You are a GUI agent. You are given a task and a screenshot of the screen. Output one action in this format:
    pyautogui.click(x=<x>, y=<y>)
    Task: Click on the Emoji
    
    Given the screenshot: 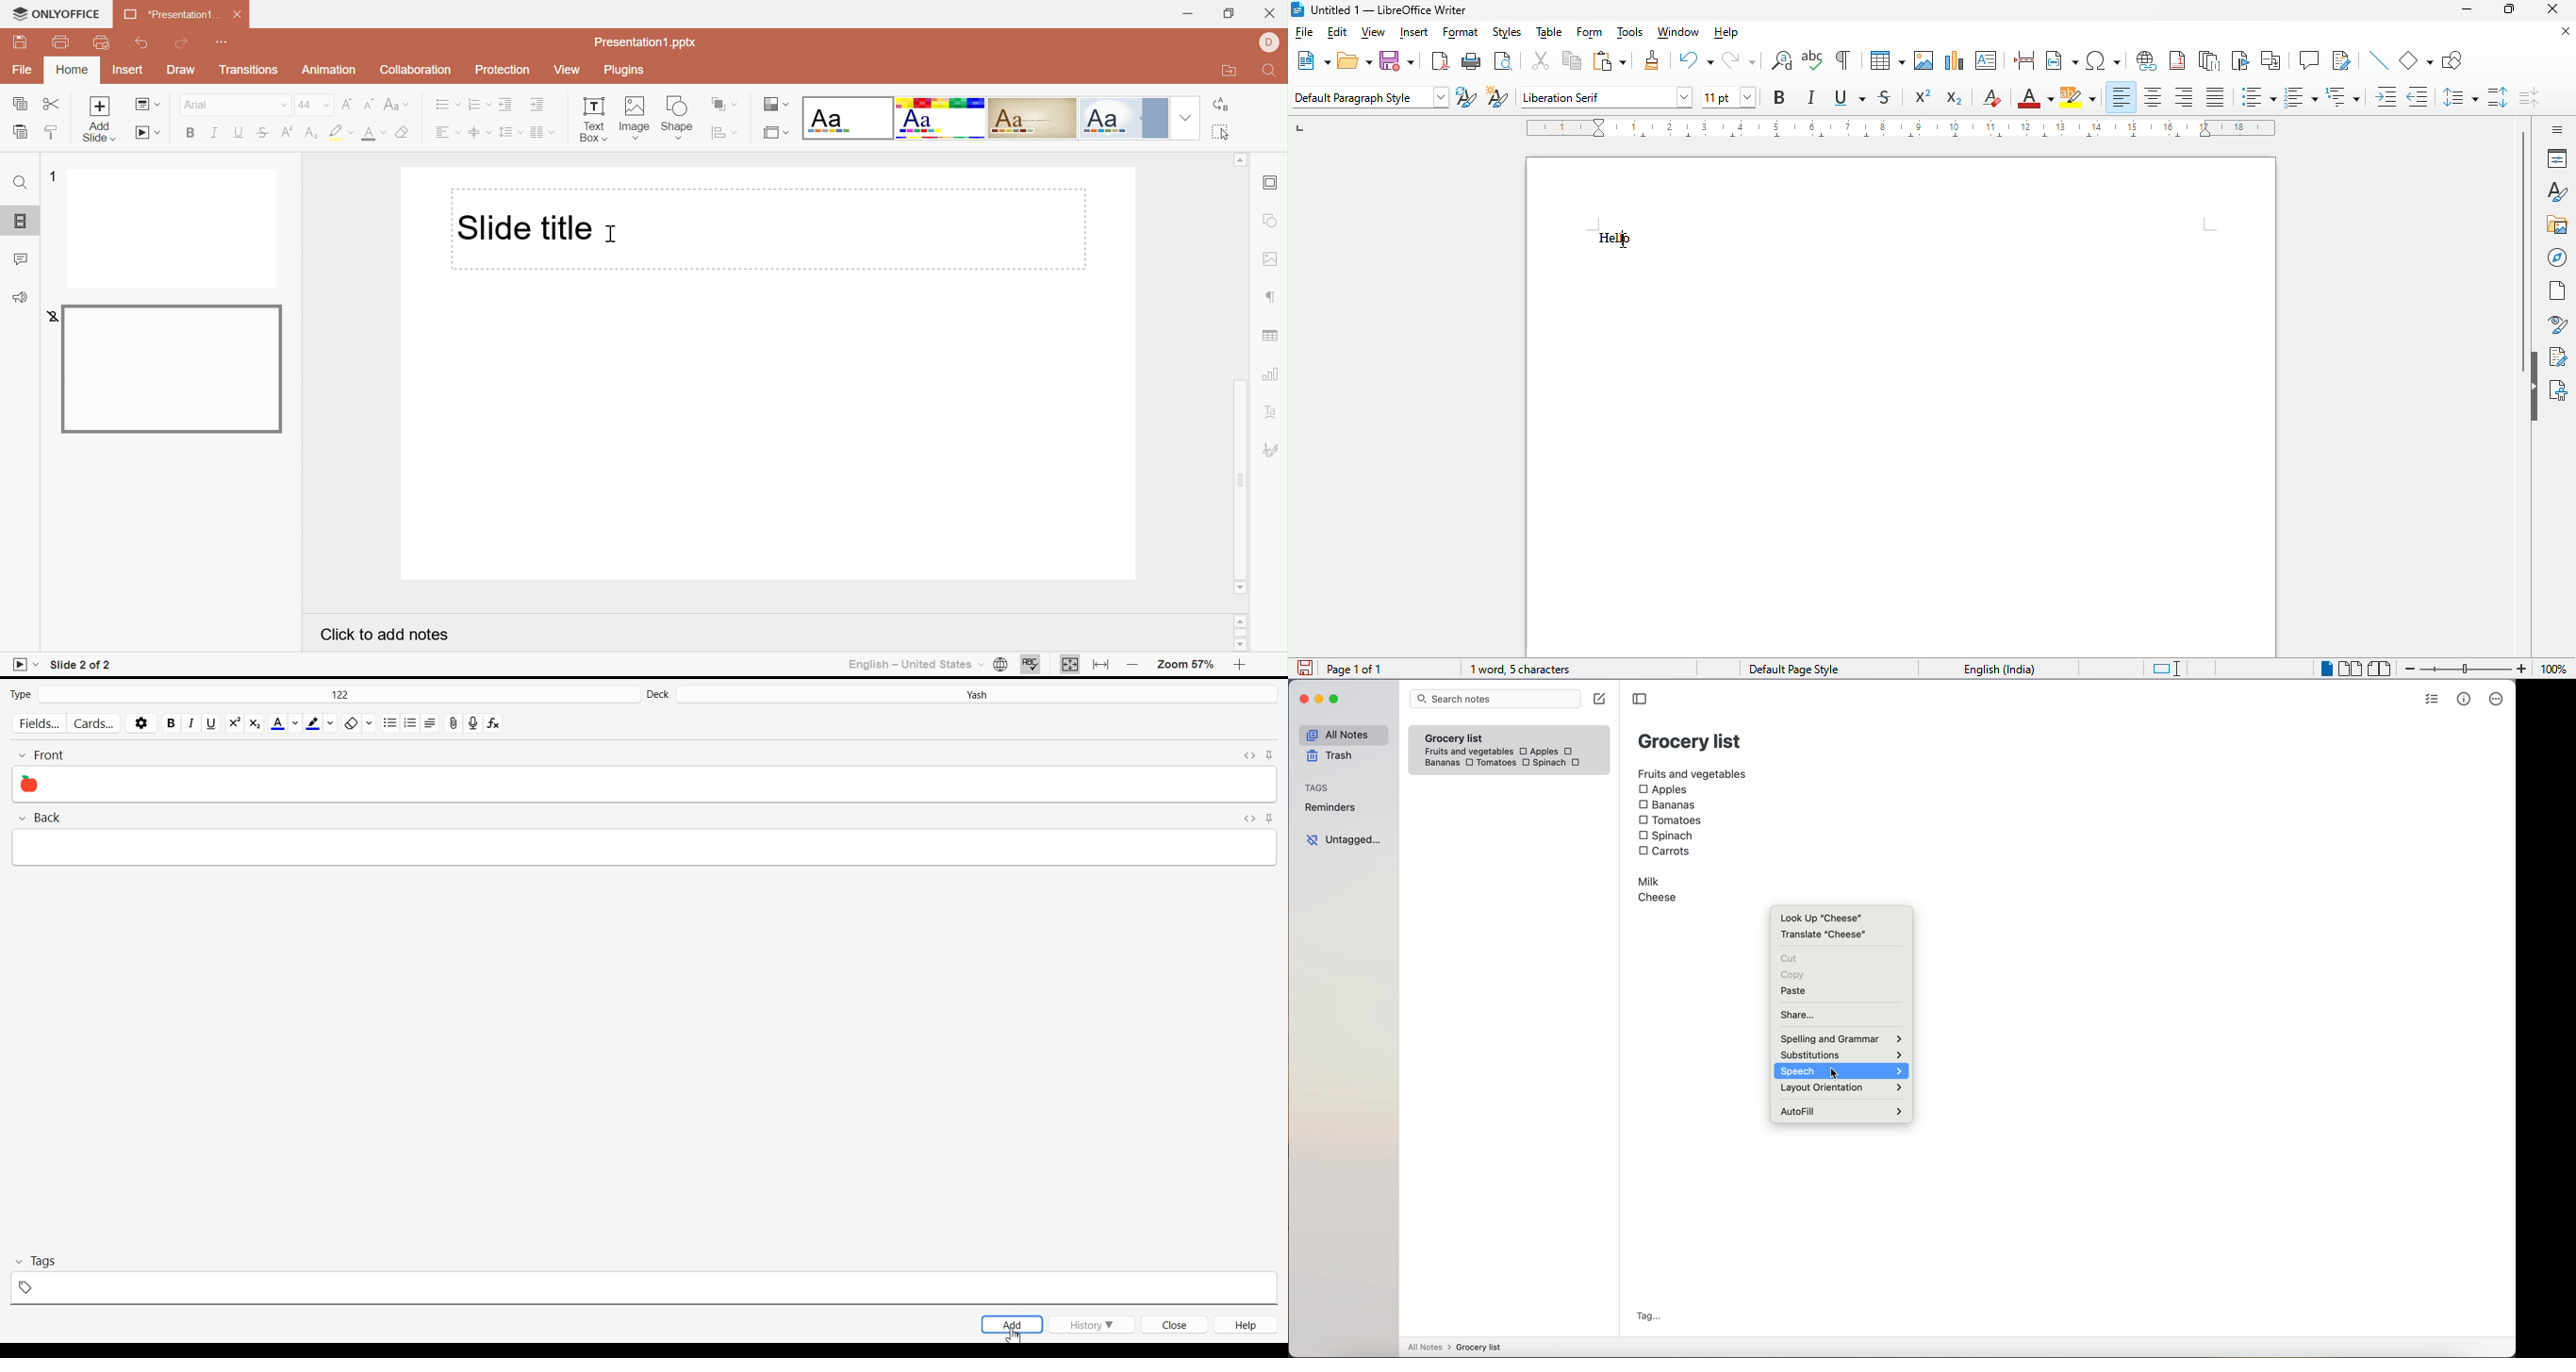 What is the action you would take?
    pyautogui.click(x=1016, y=1335)
    